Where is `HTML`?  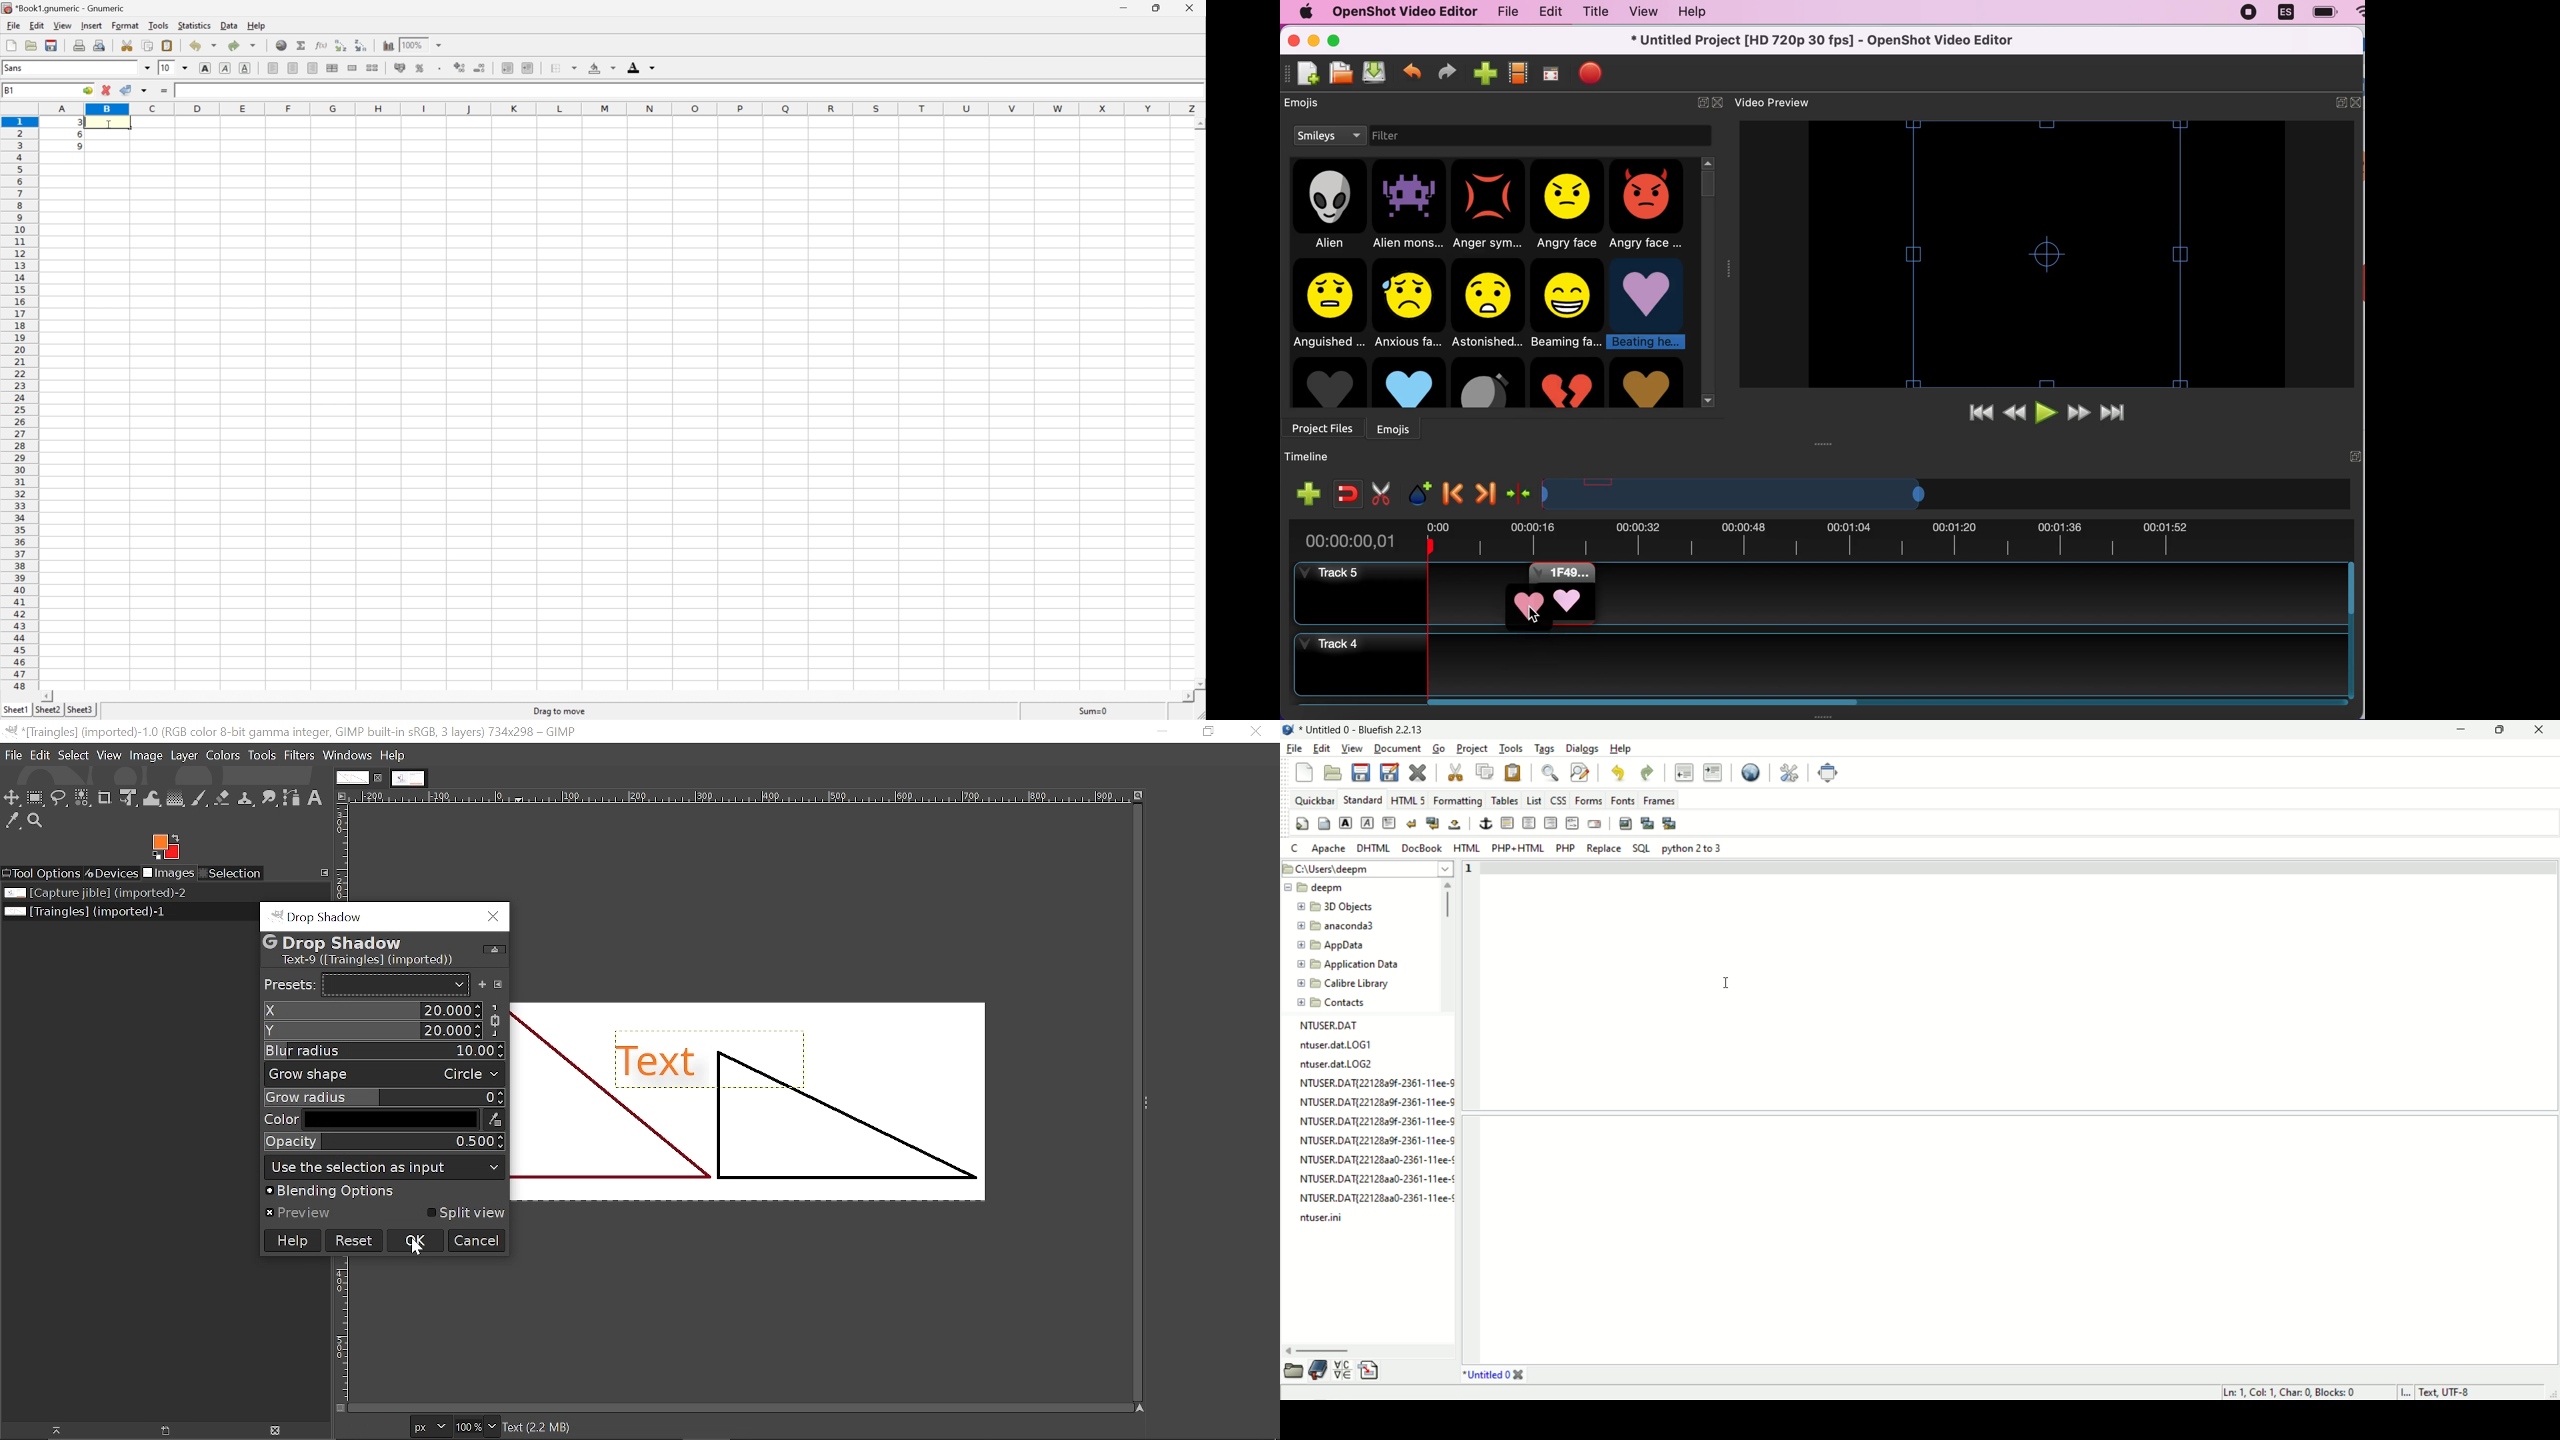
HTML is located at coordinates (1467, 848).